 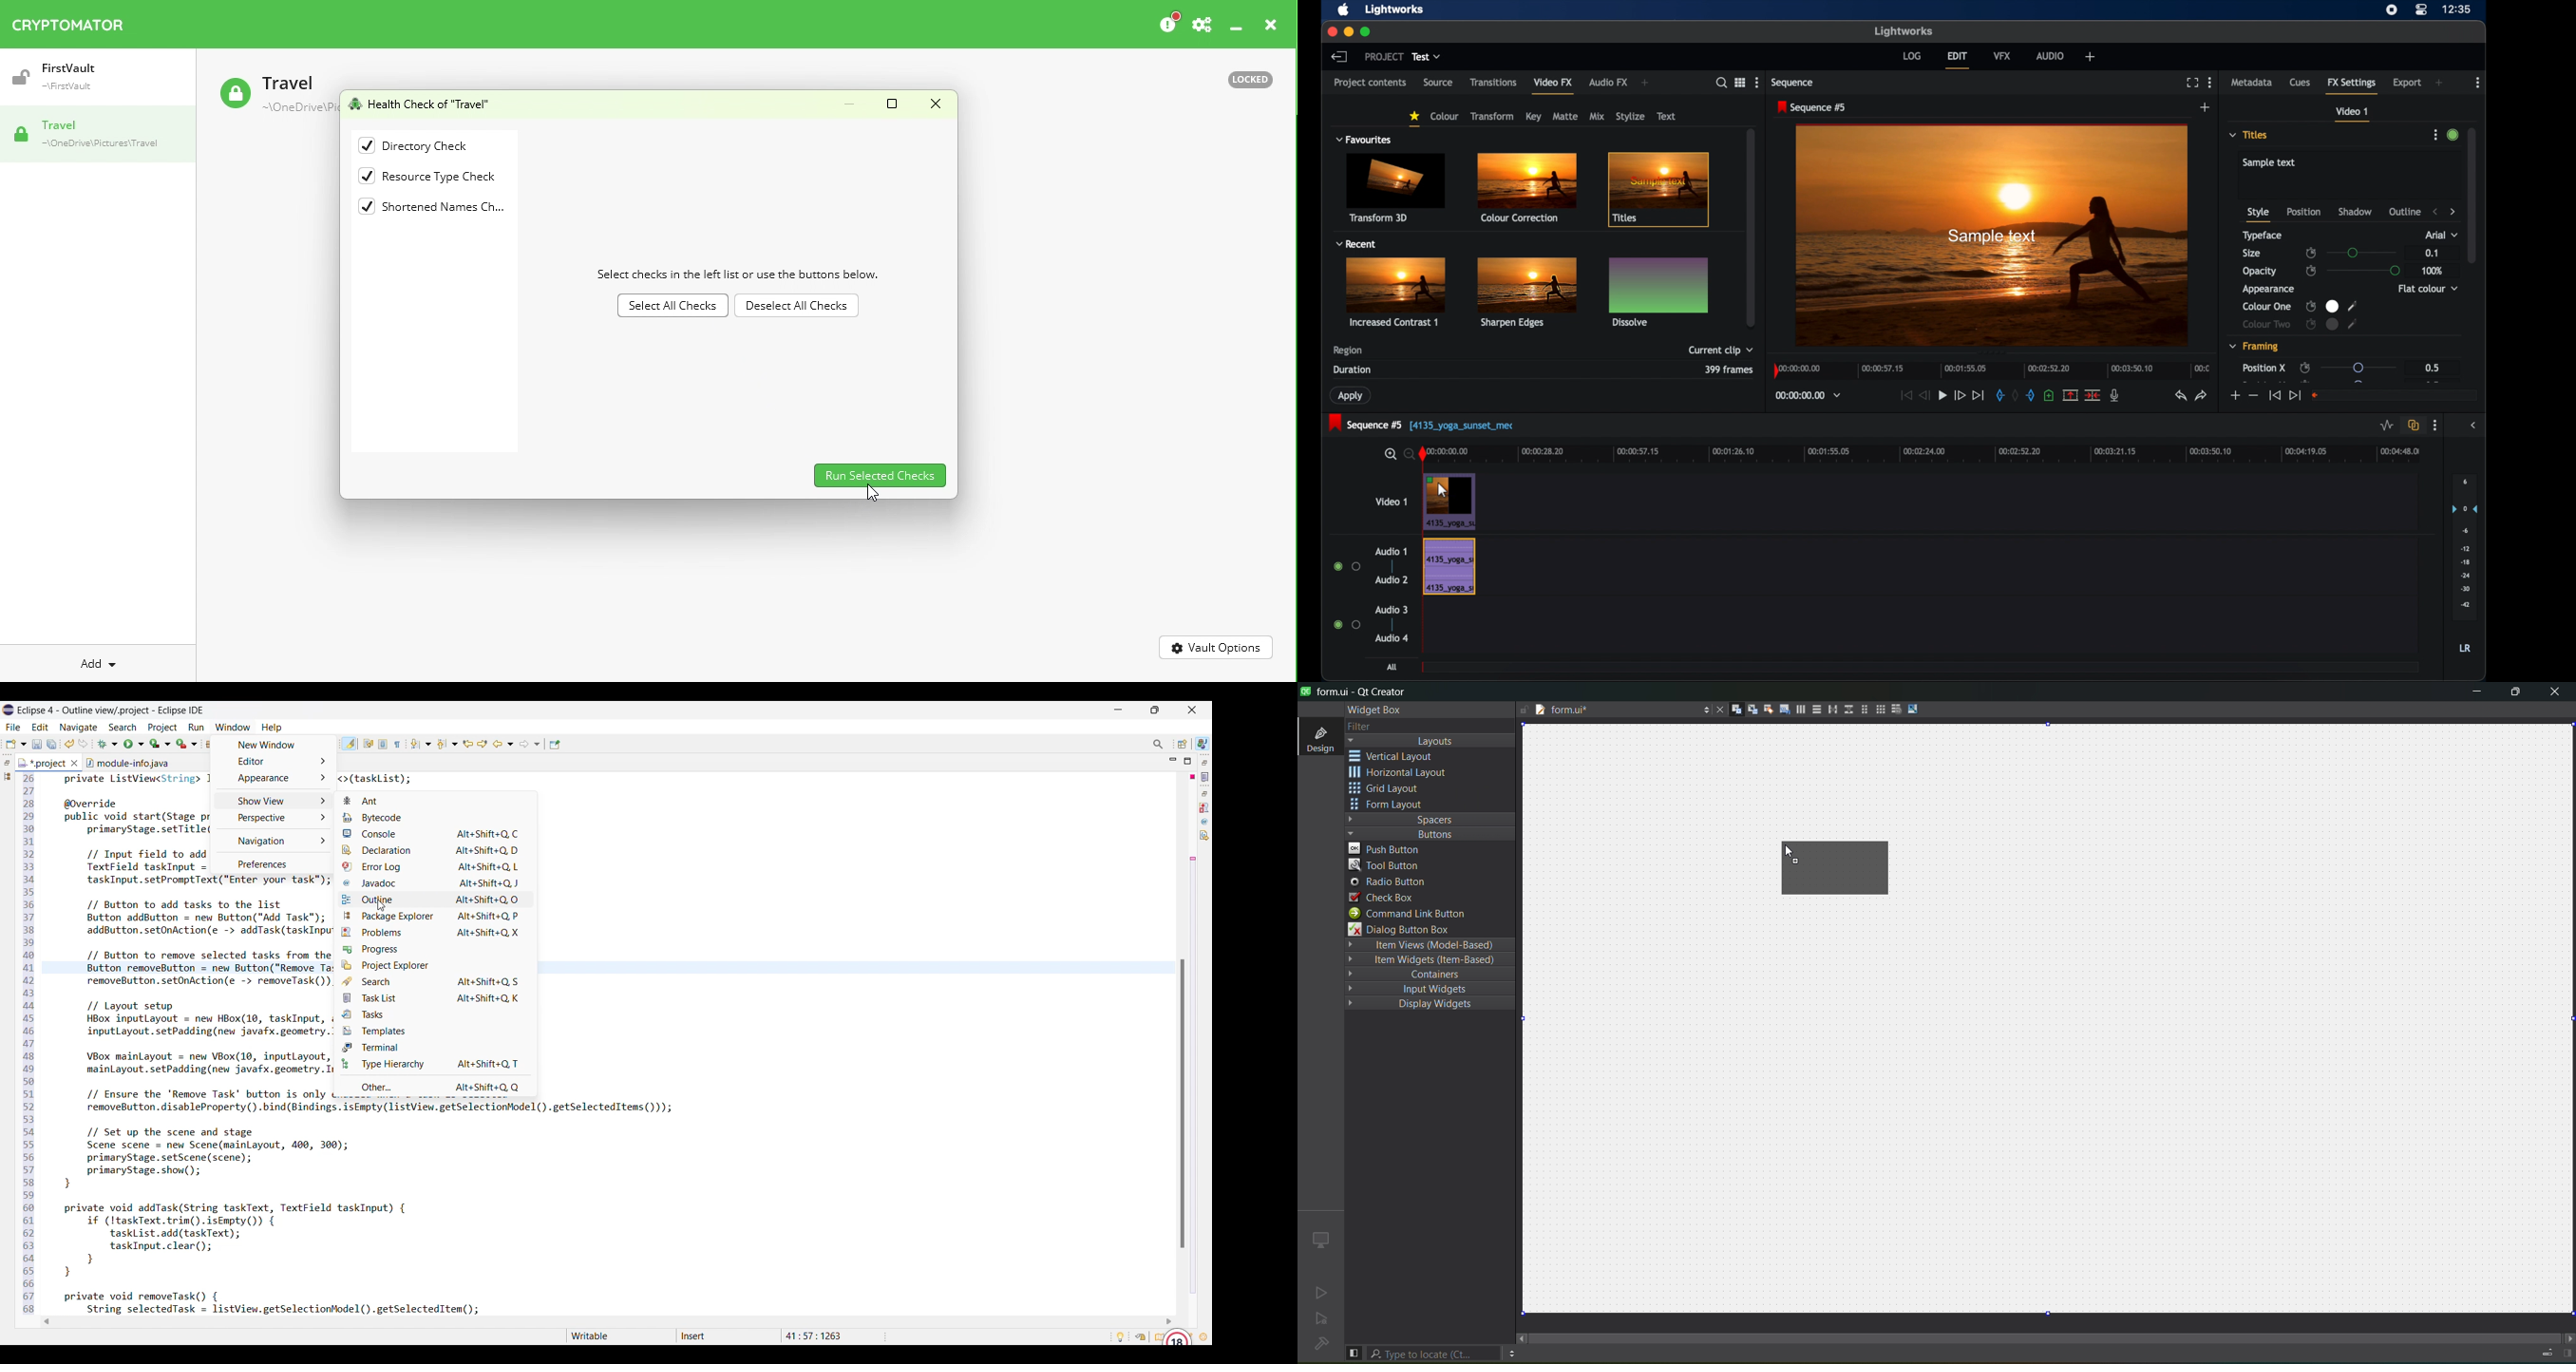 I want to click on color picker tool, so click(x=2353, y=306).